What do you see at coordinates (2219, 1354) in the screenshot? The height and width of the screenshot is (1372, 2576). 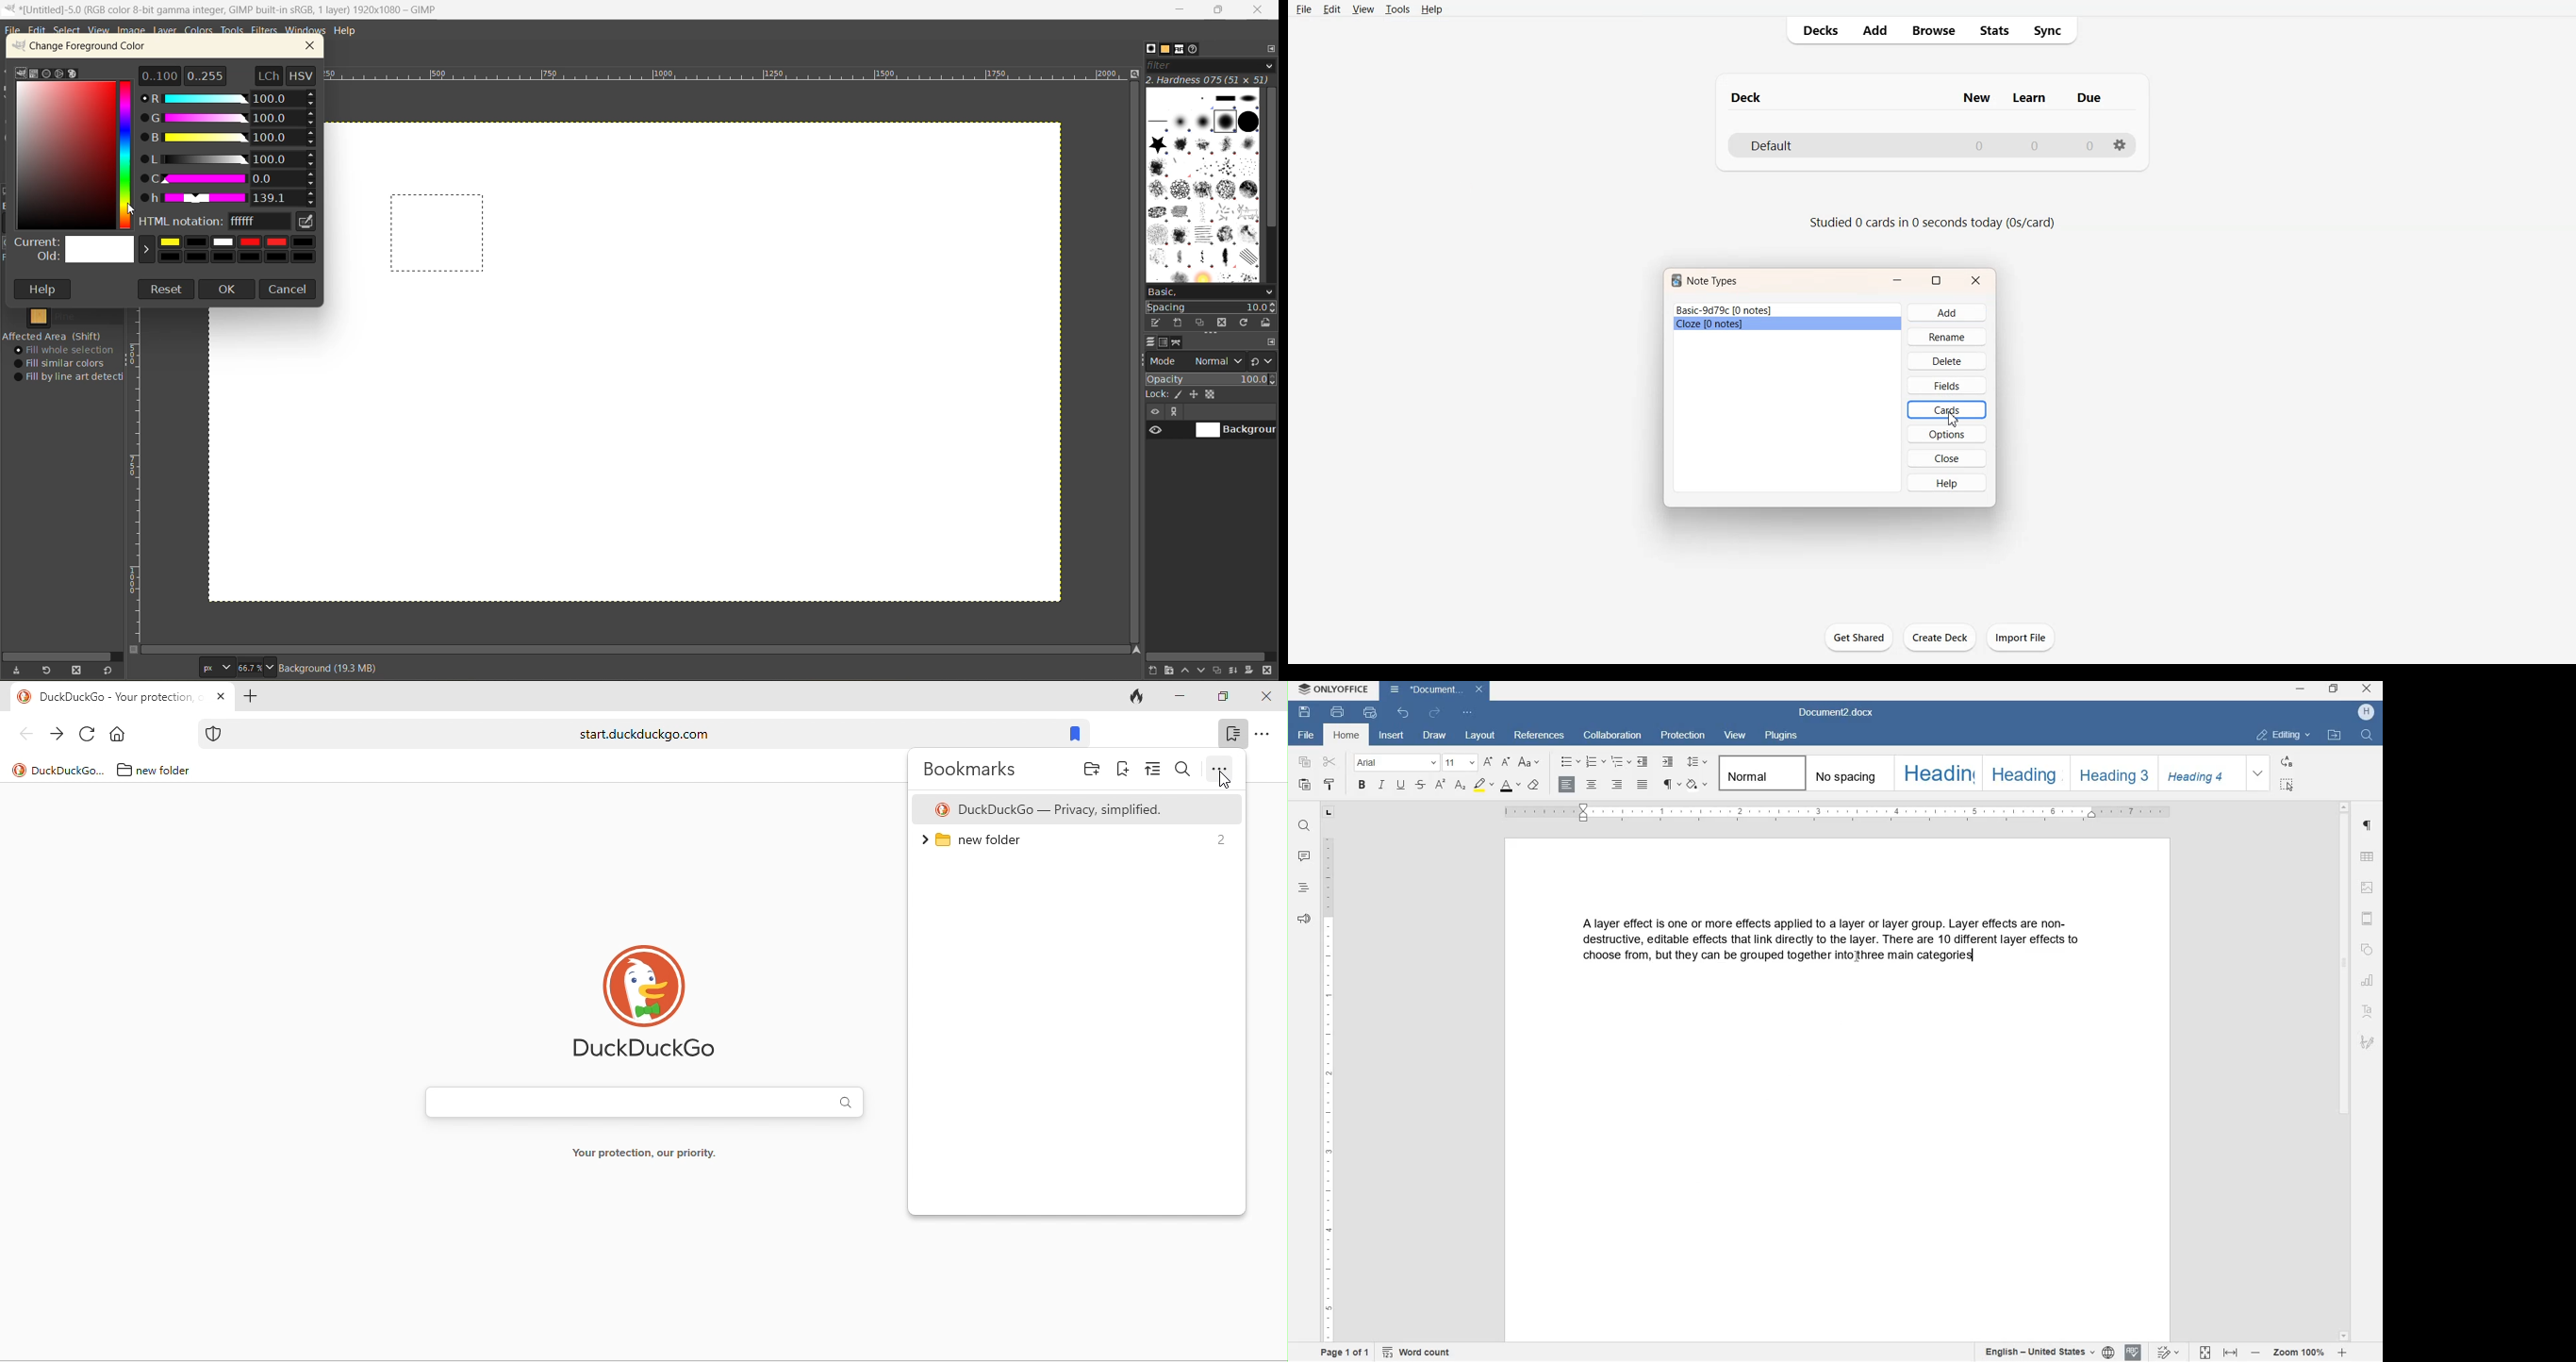 I see `fit to page or width` at bounding box center [2219, 1354].